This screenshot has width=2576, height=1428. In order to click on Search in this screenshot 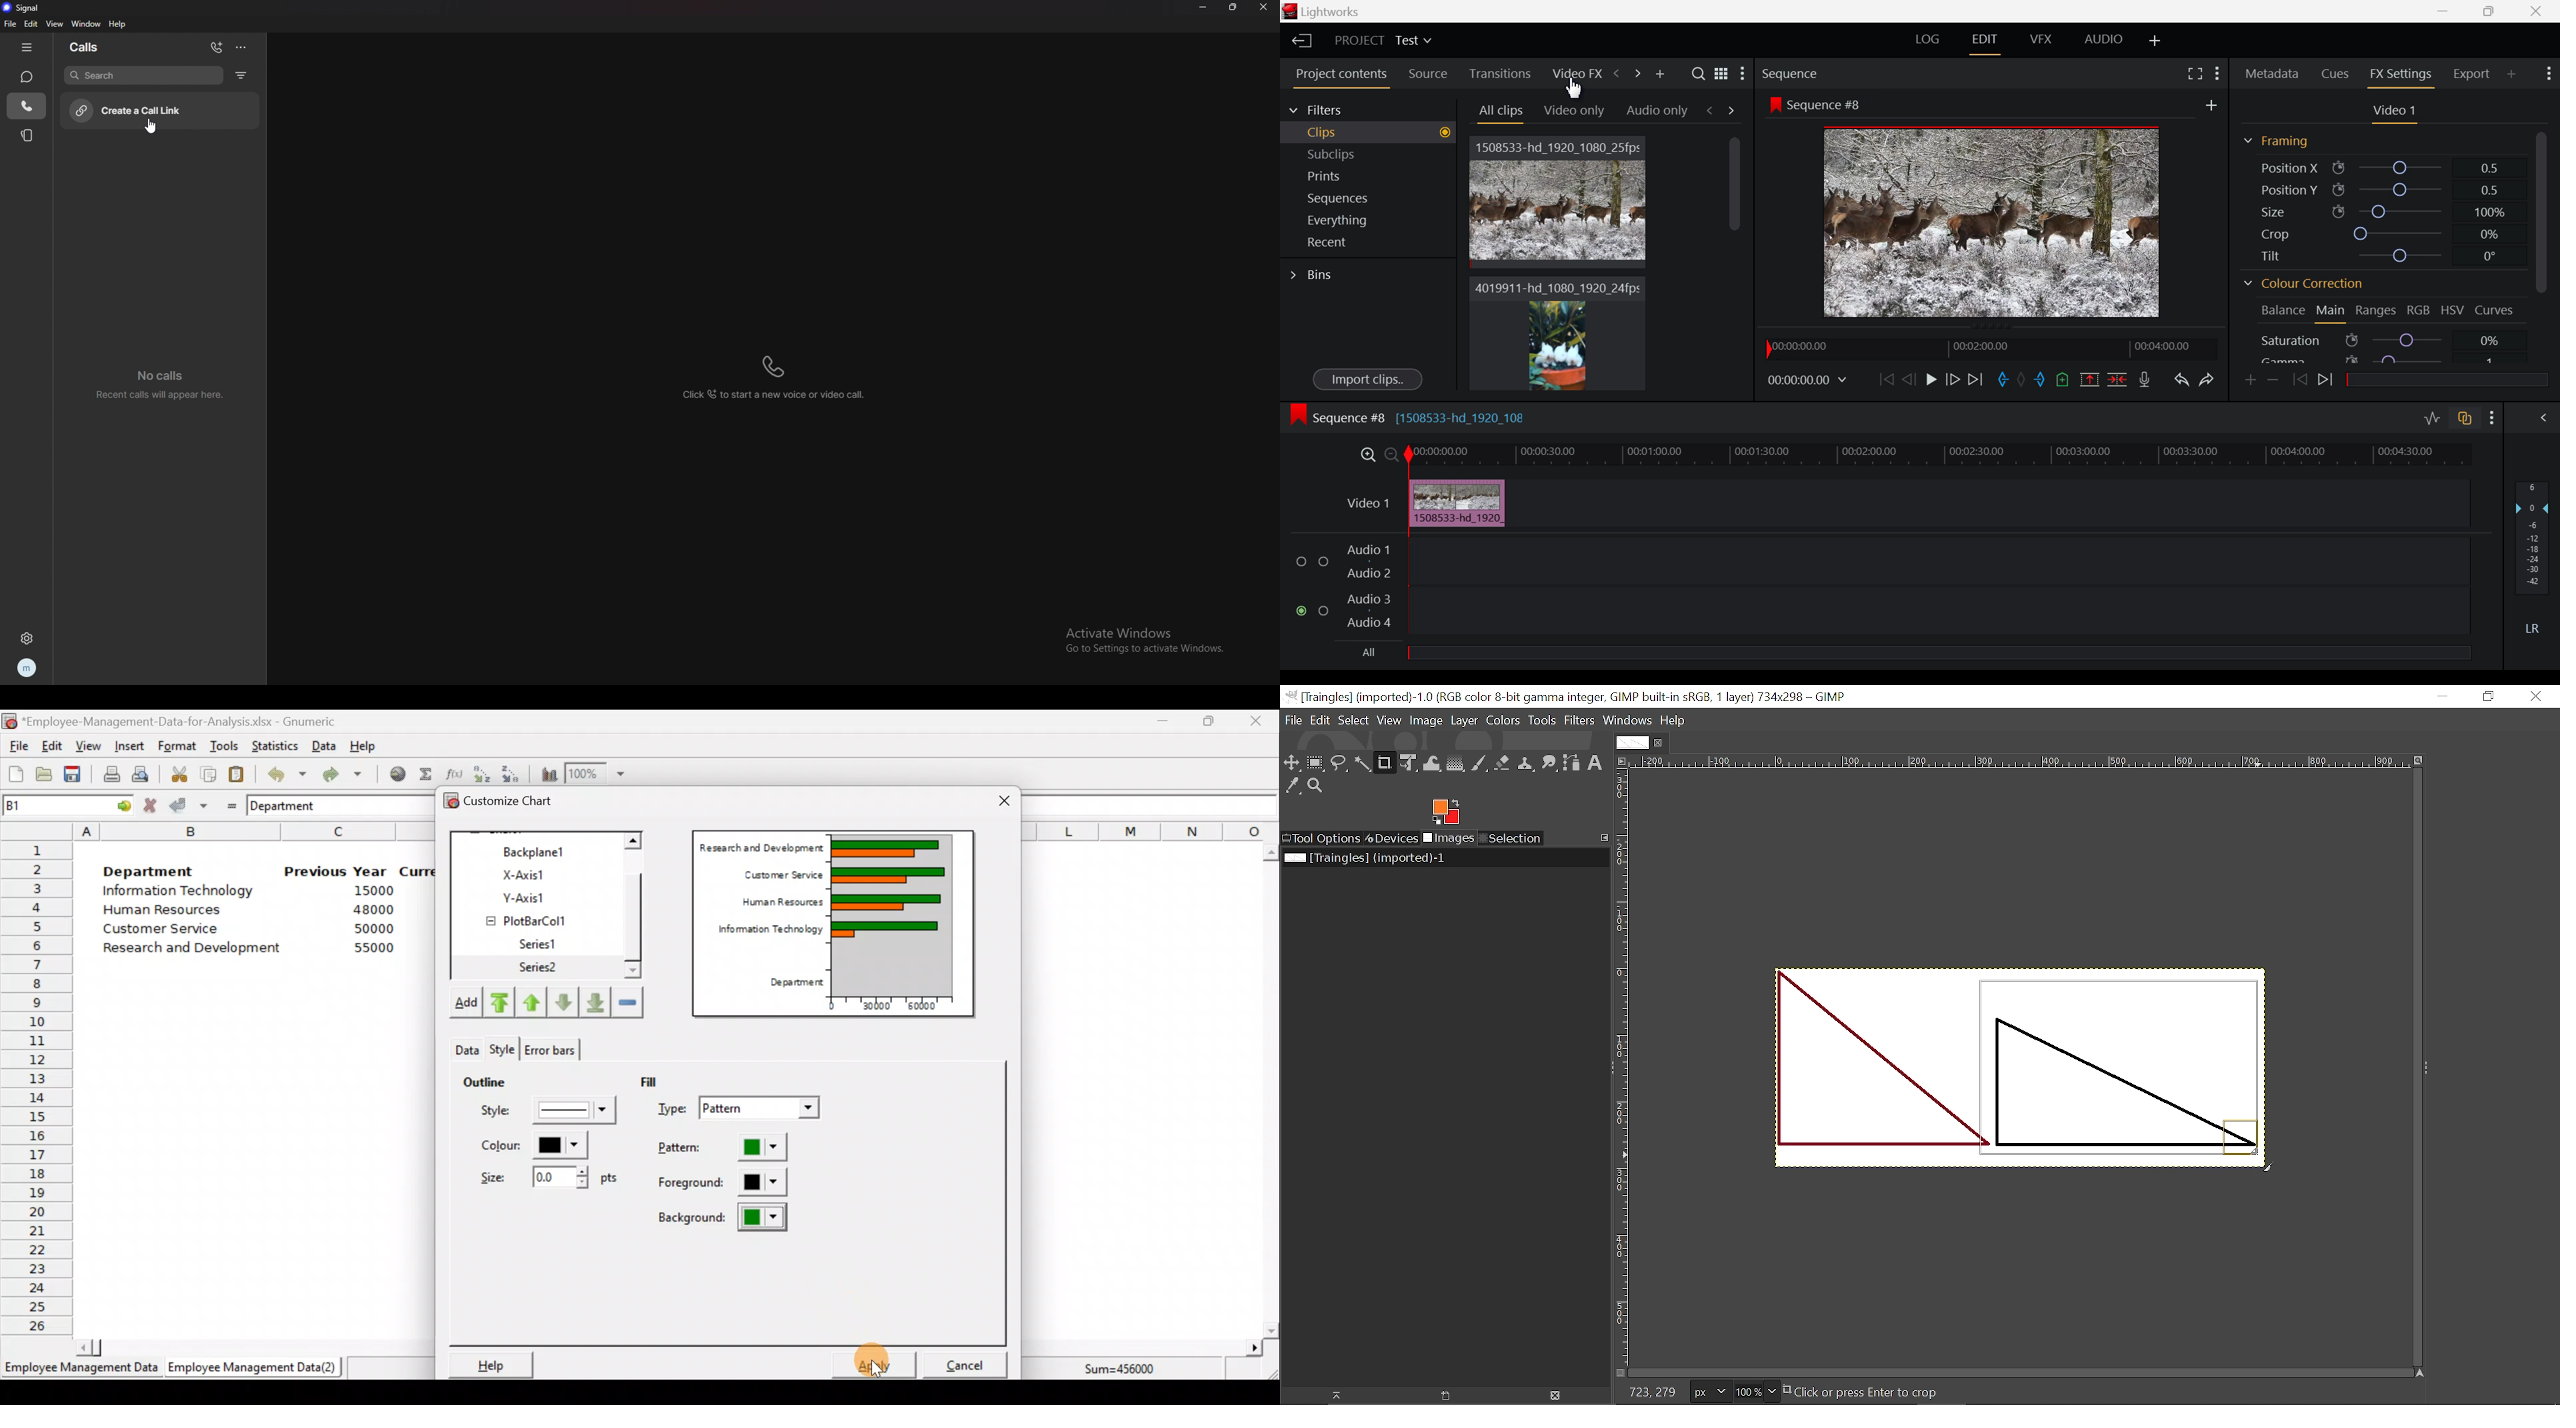, I will do `click(1699, 73)`.